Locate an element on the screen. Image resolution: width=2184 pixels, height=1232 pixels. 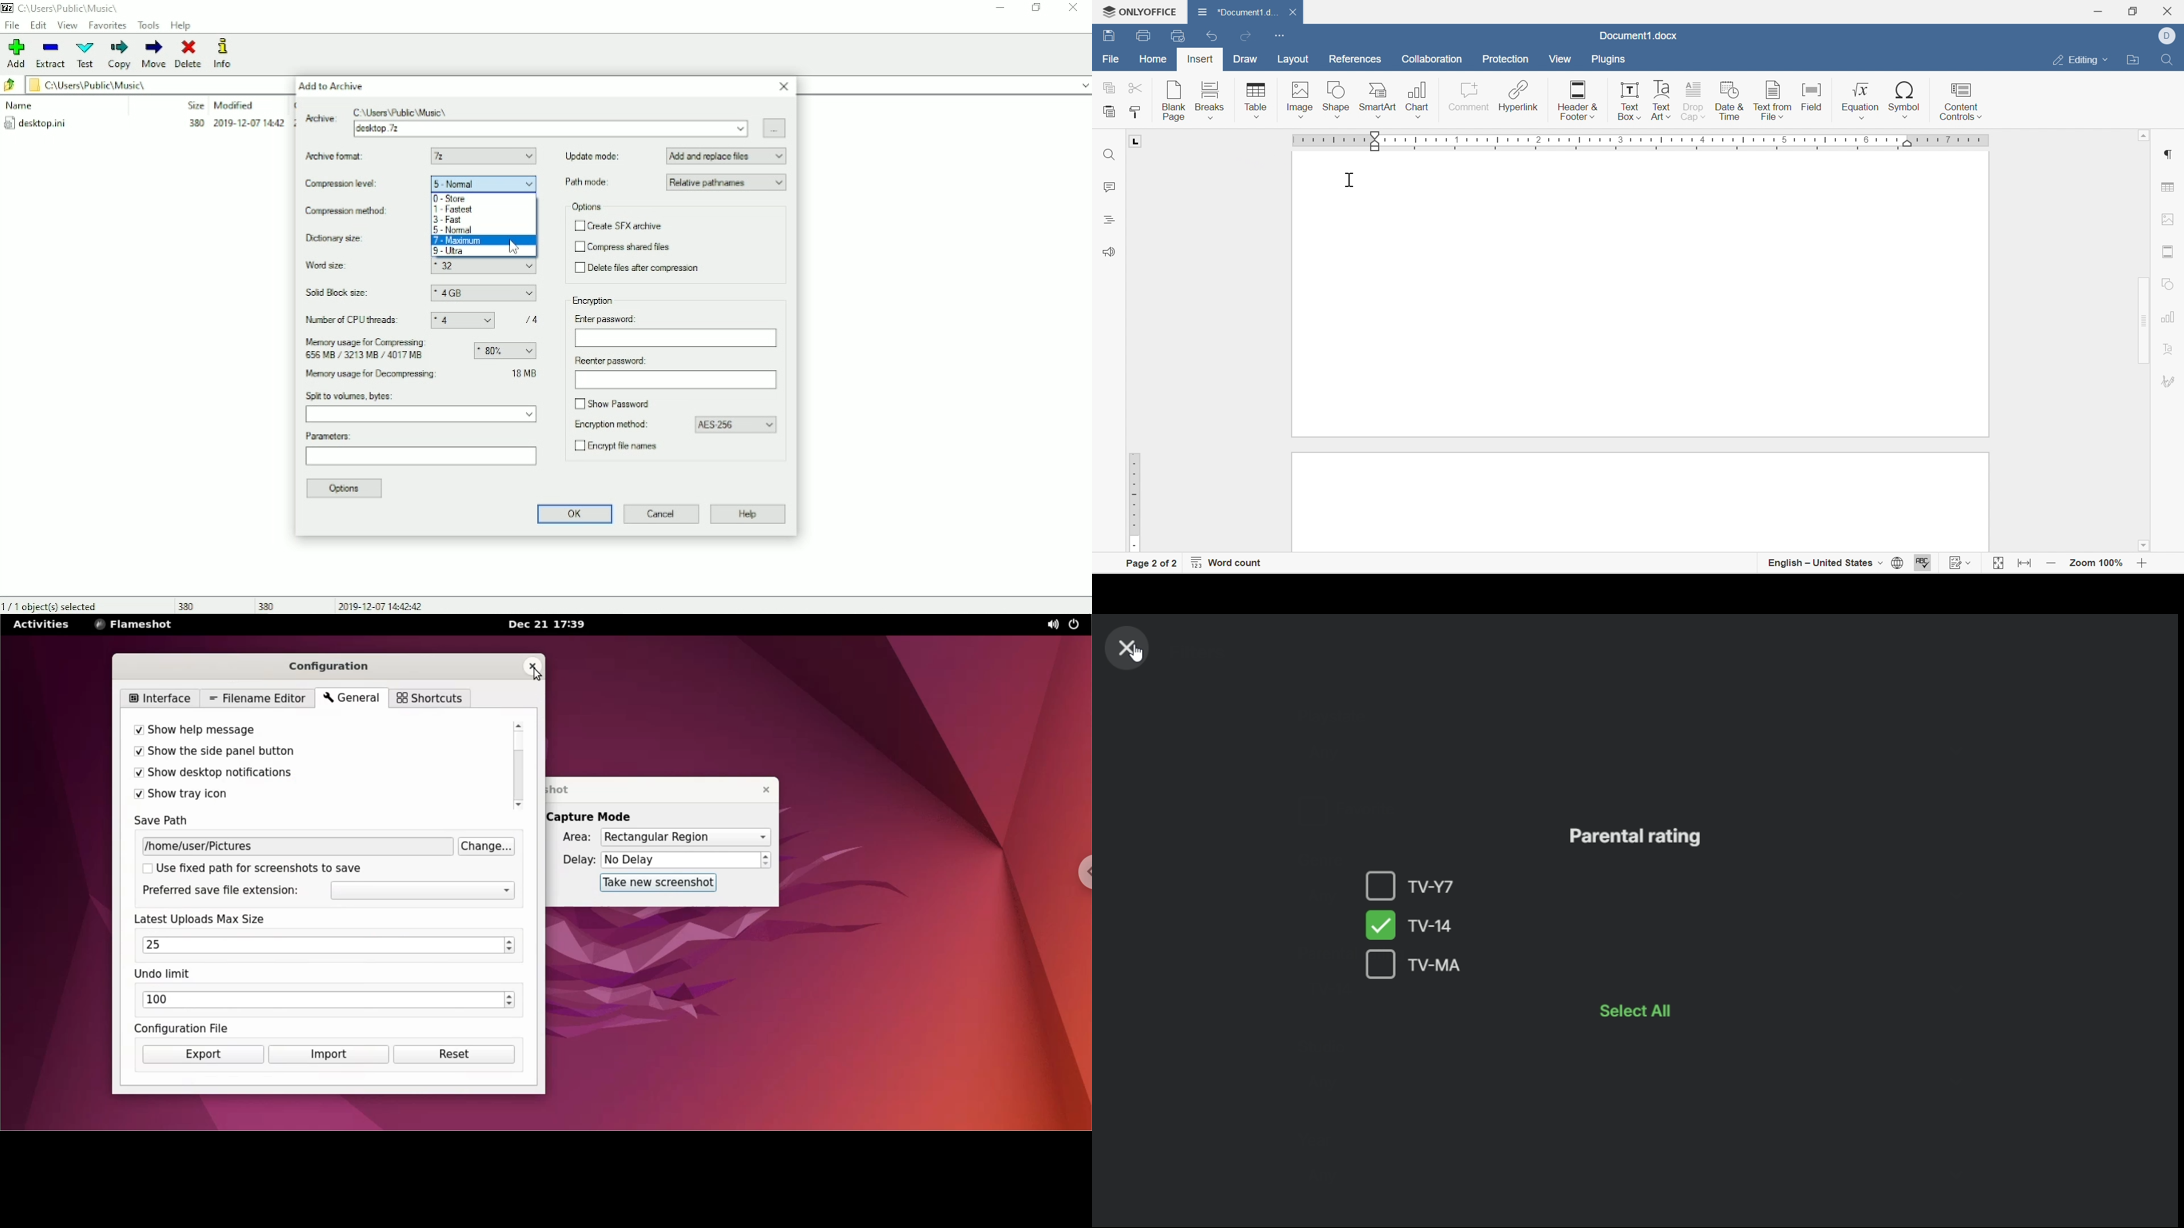
Home is located at coordinates (1152, 61).